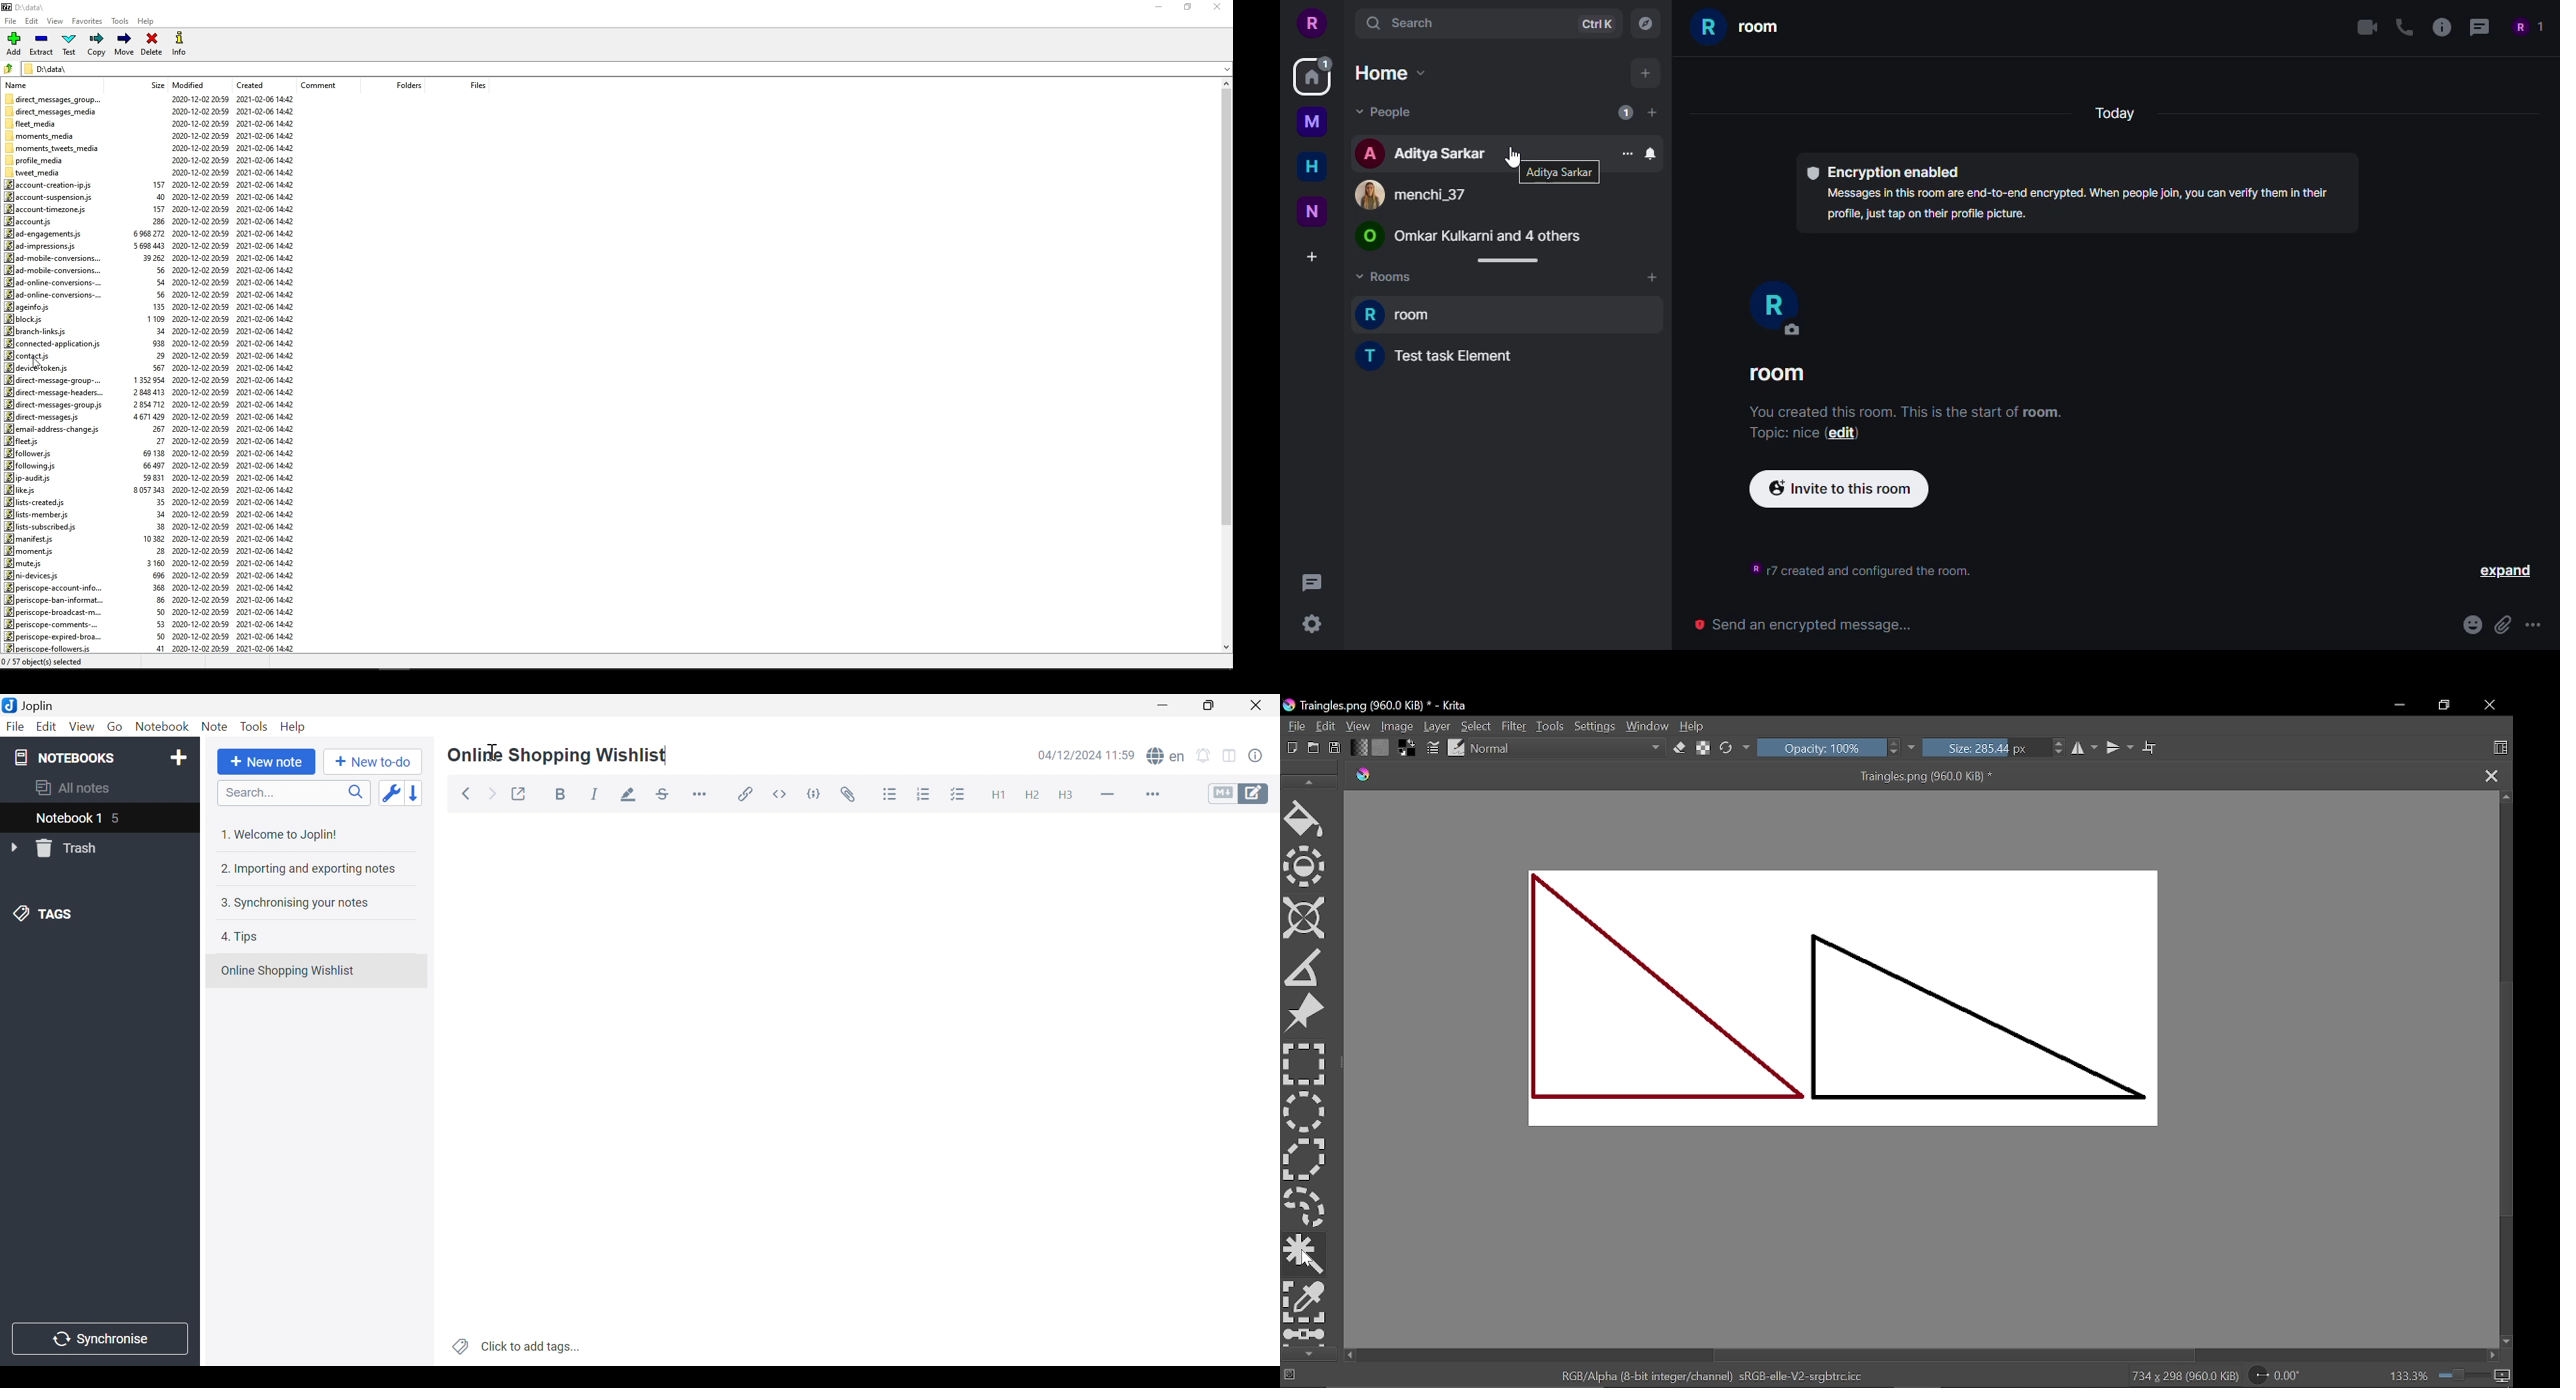 The image size is (2576, 1400). Describe the element at coordinates (13, 847) in the screenshot. I see `Drop Down` at that location.